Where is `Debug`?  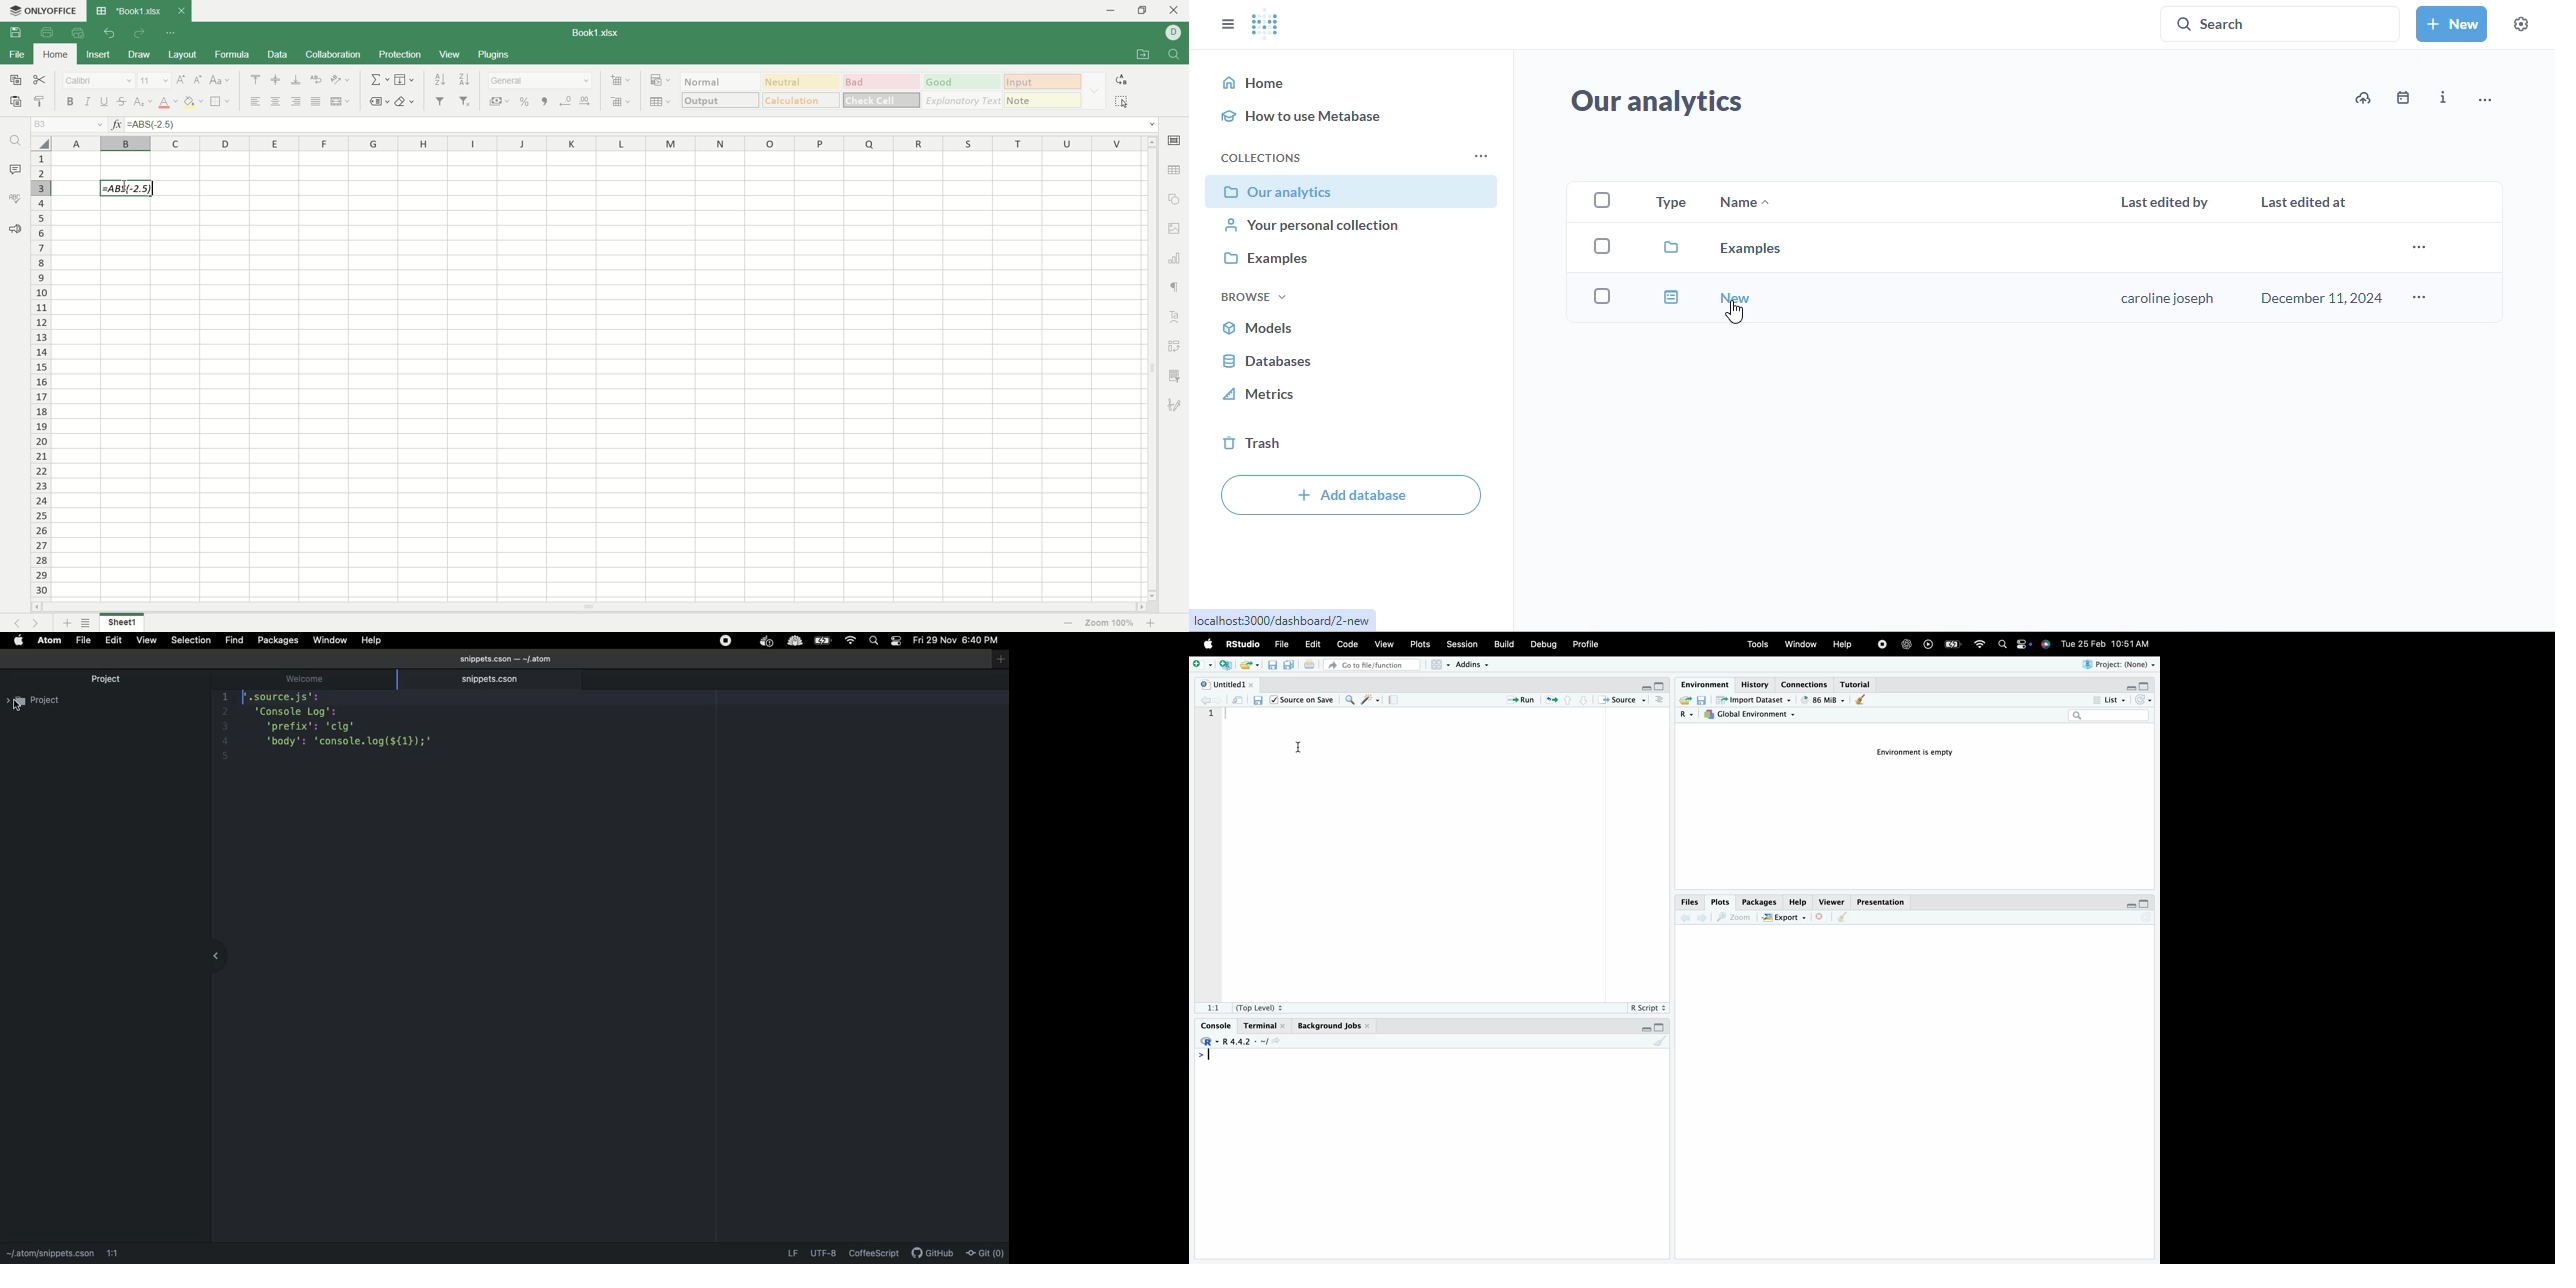
Debug is located at coordinates (1543, 645).